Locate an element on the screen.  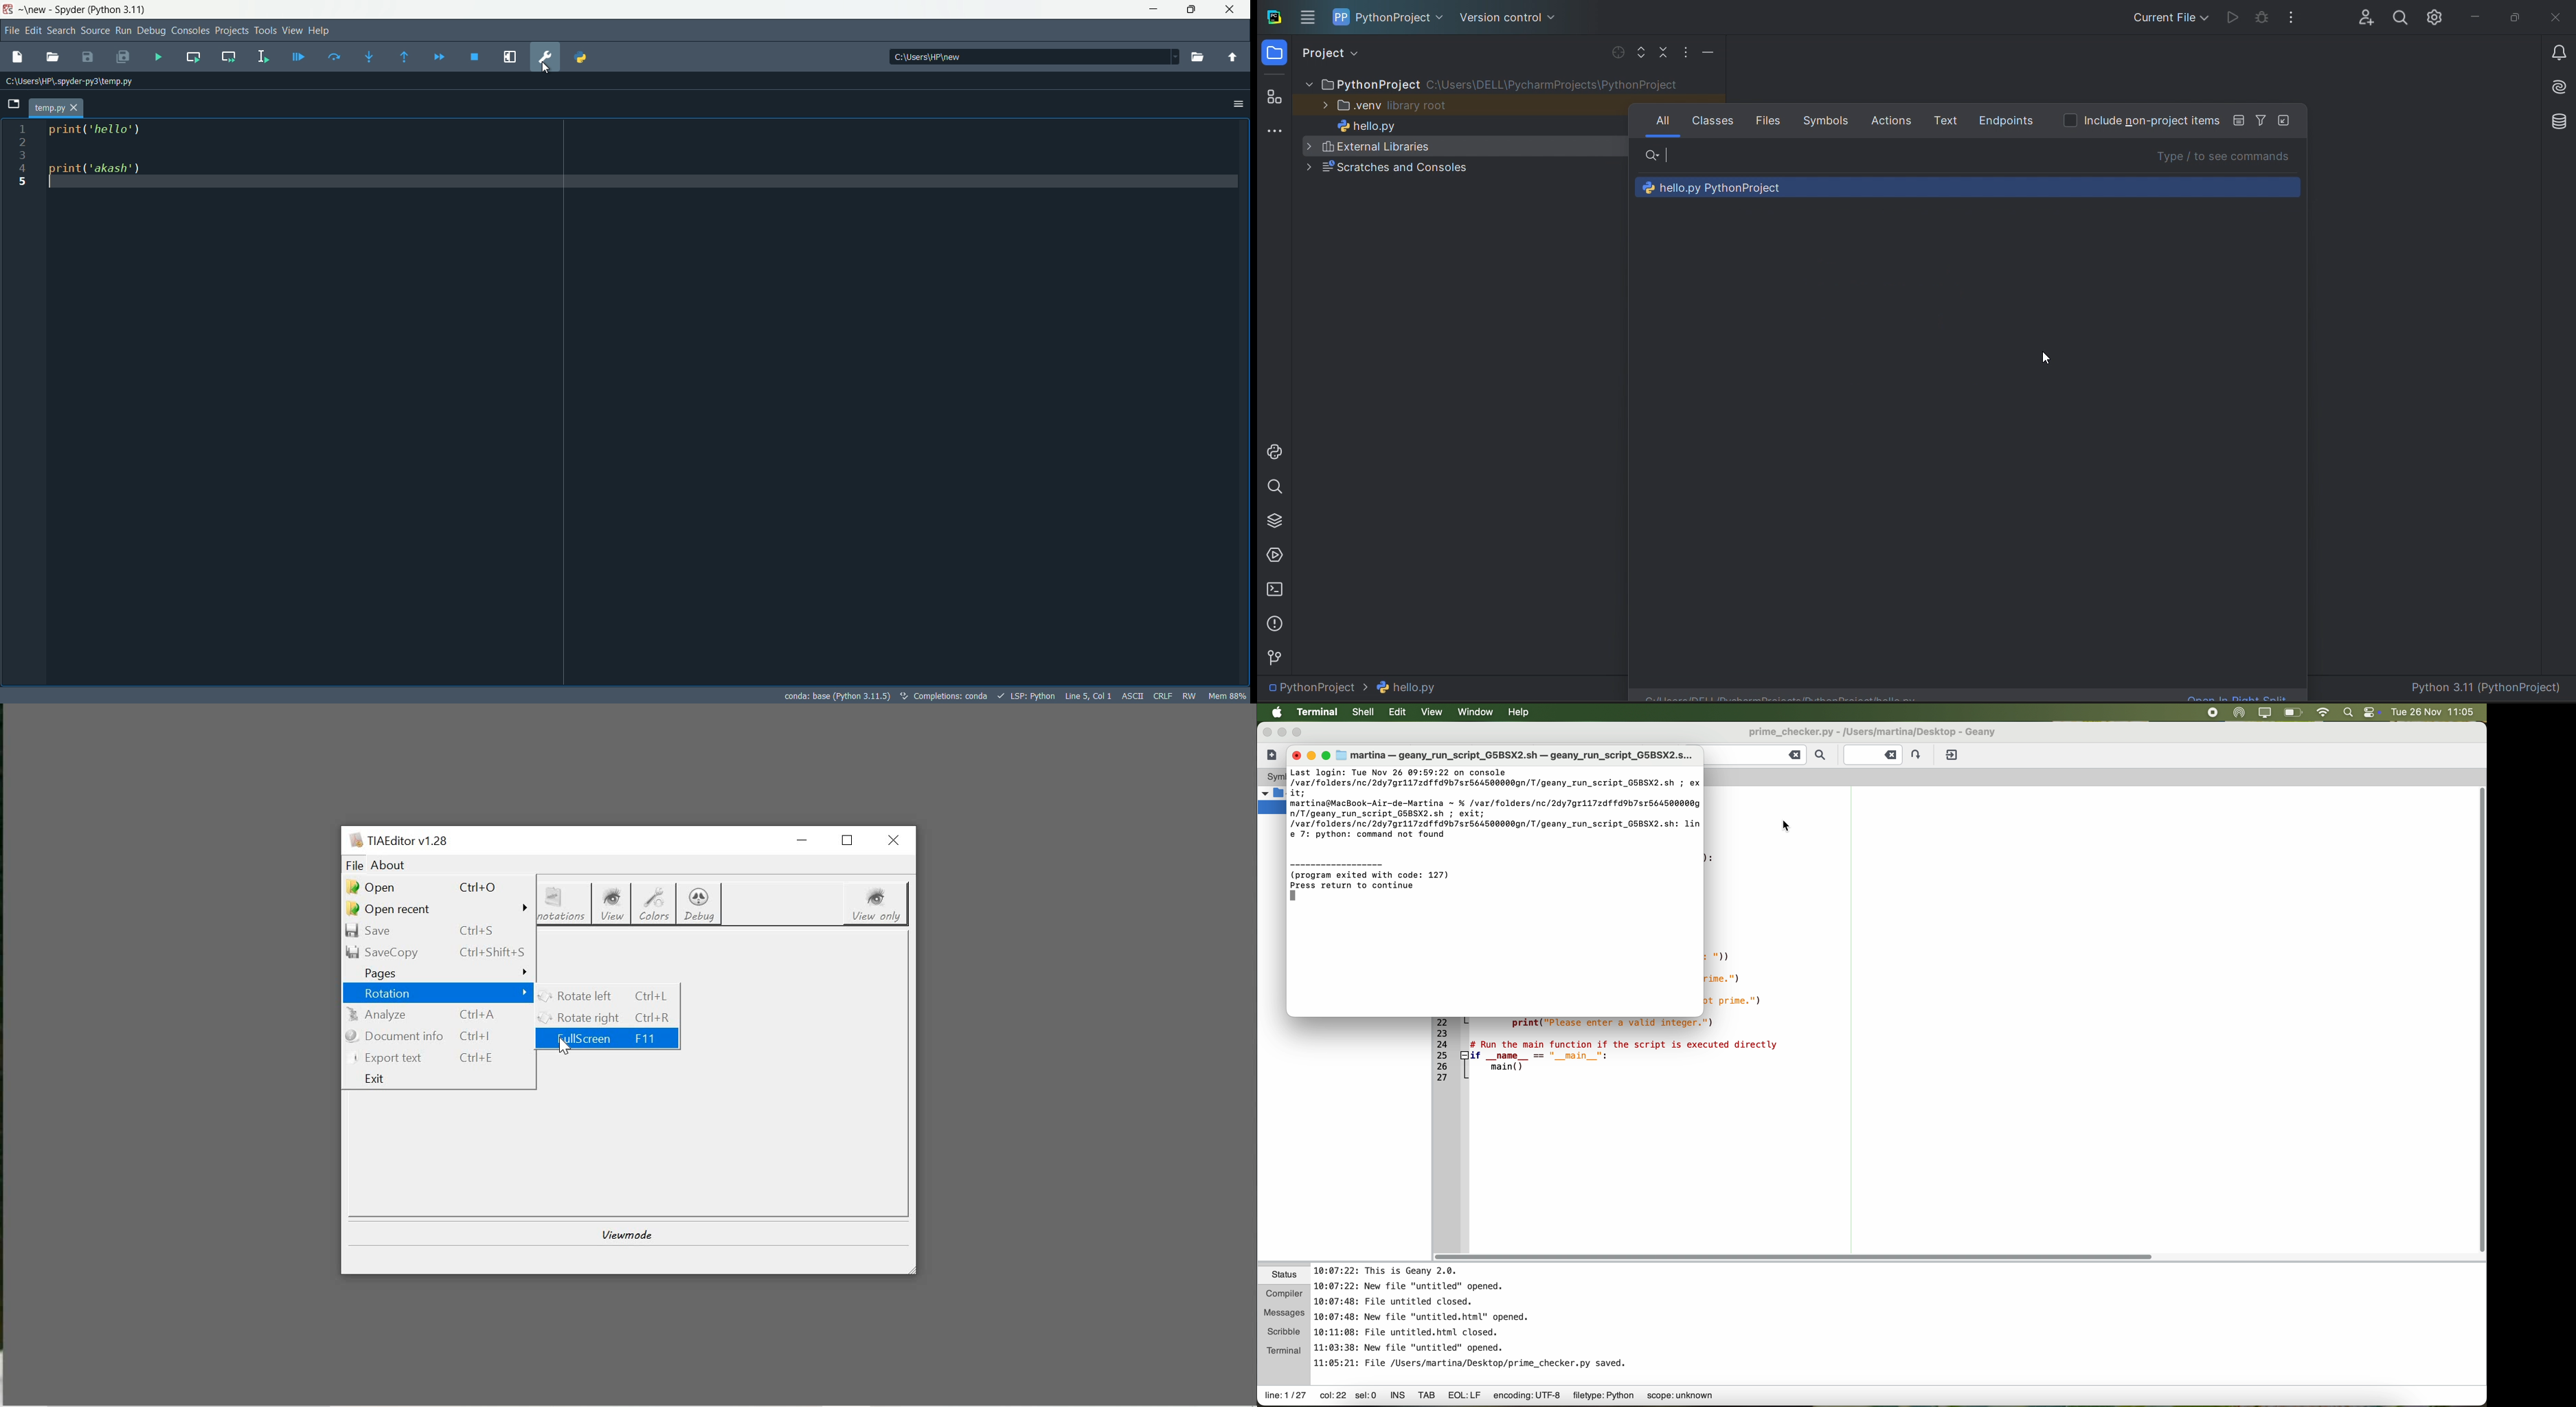
4 is located at coordinates (25, 171).